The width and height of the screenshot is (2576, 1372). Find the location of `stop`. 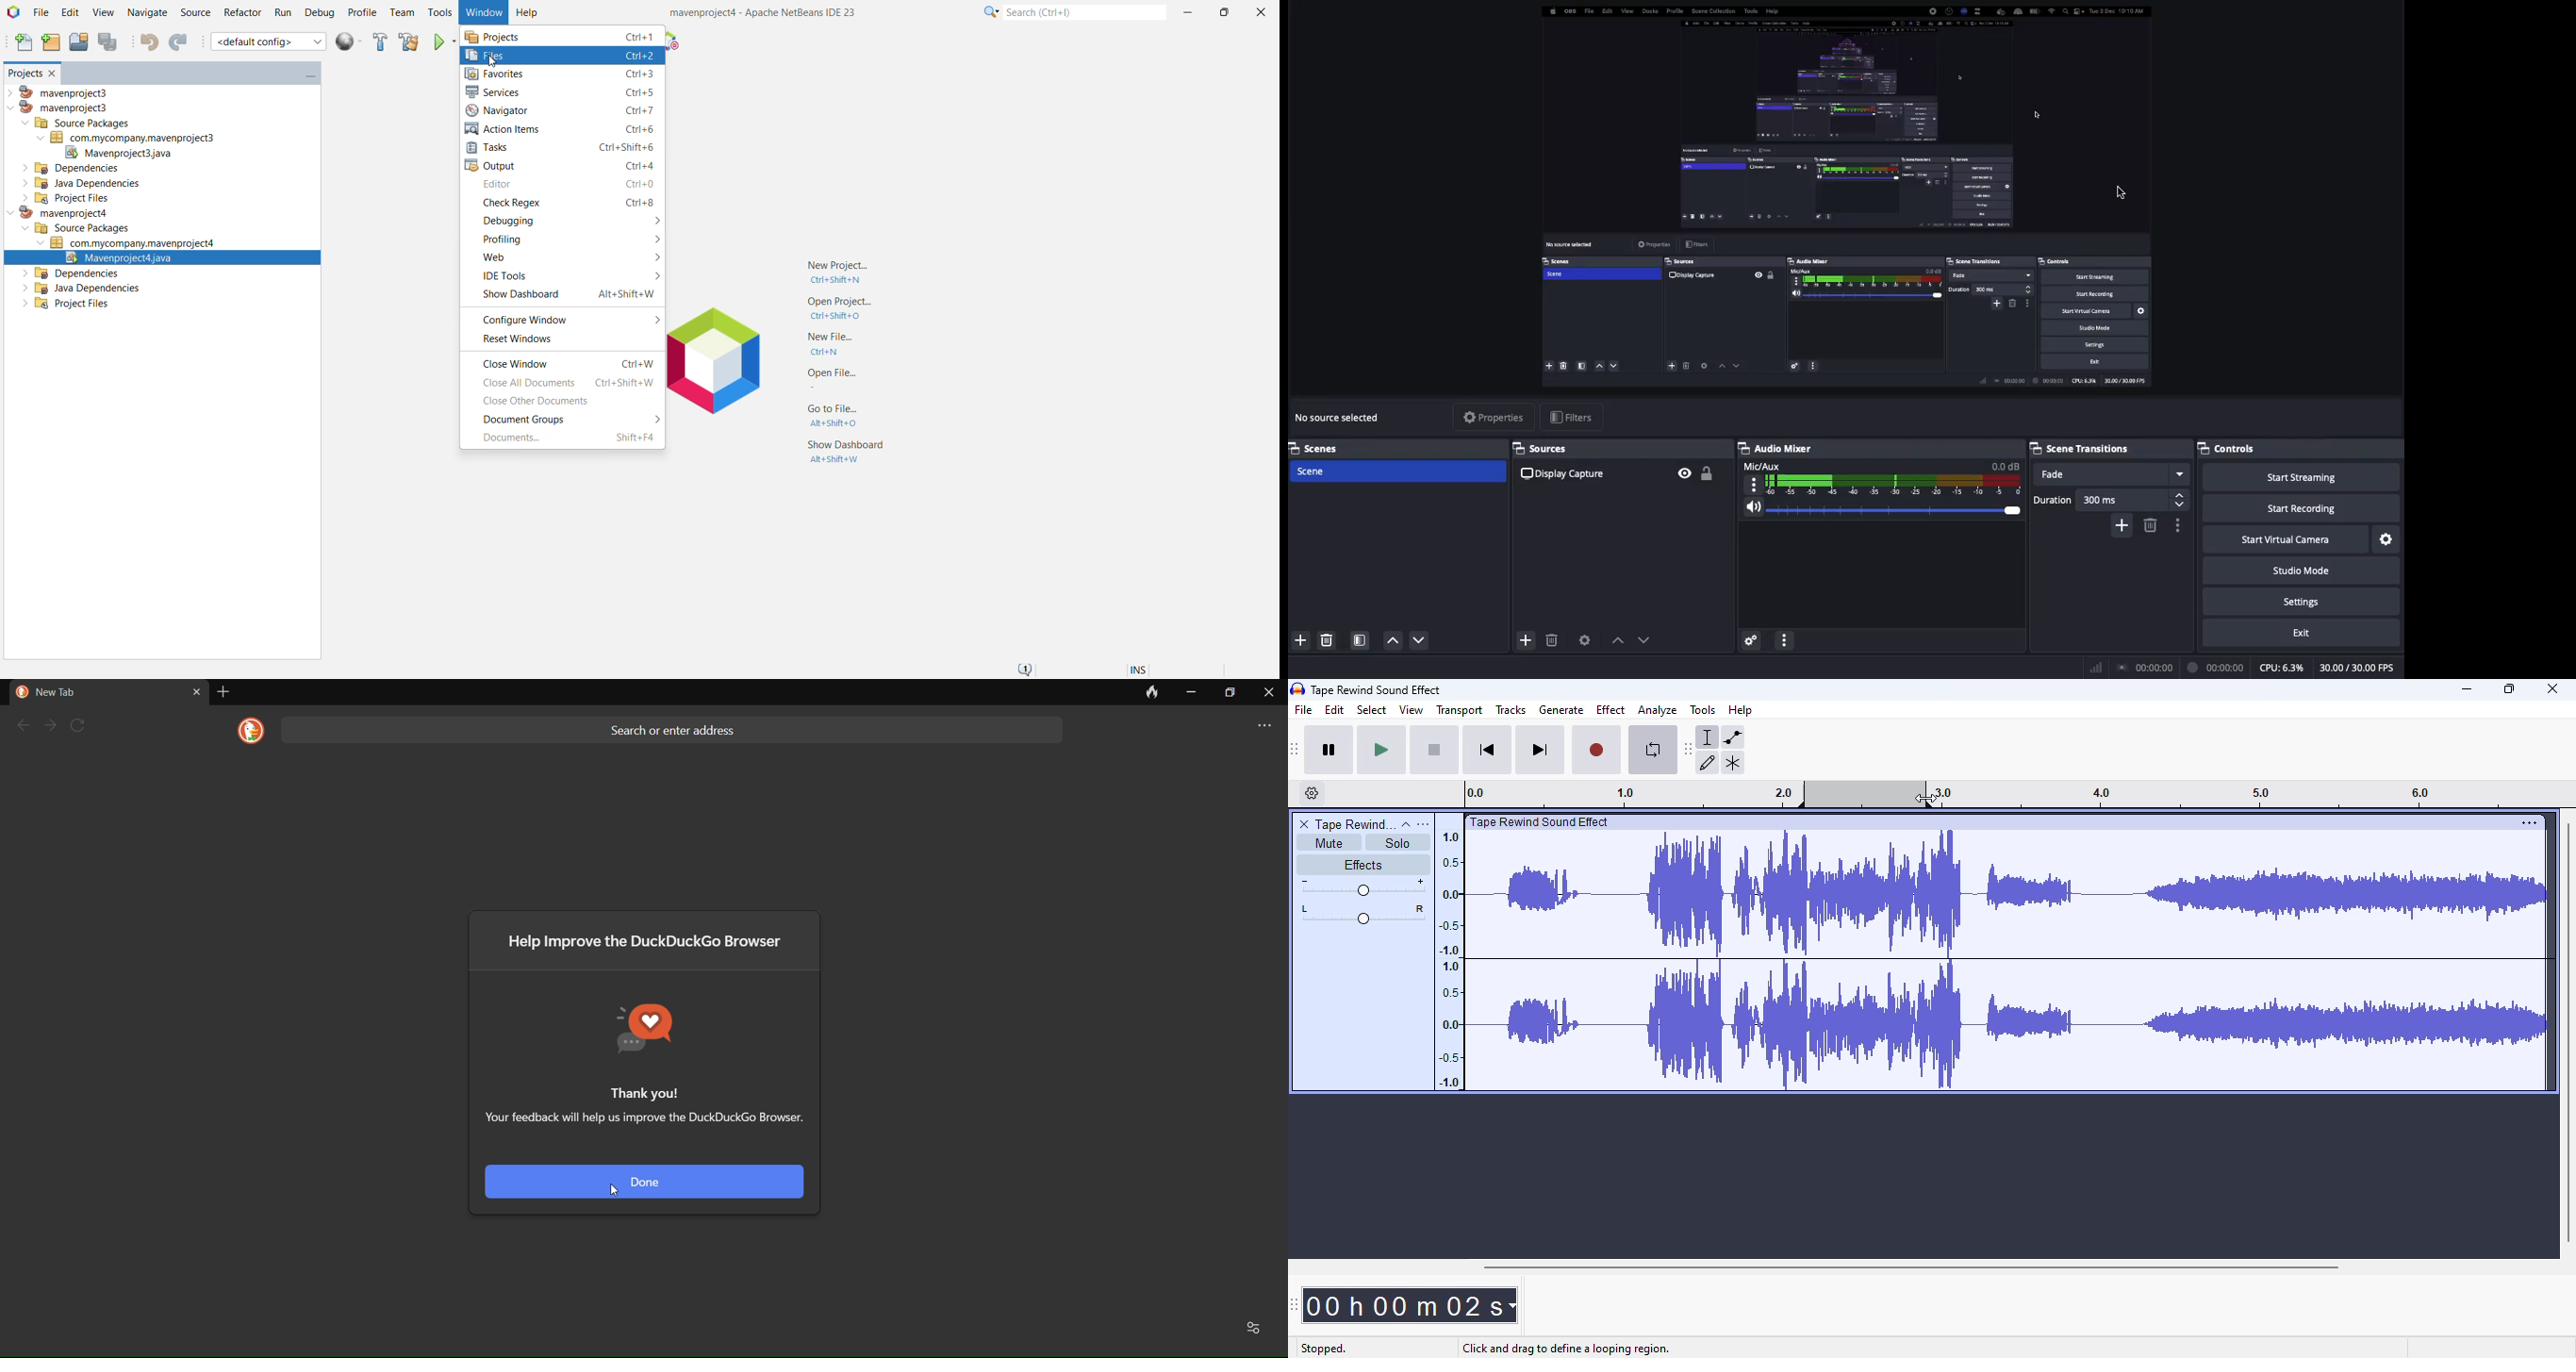

stop is located at coordinates (1434, 749).